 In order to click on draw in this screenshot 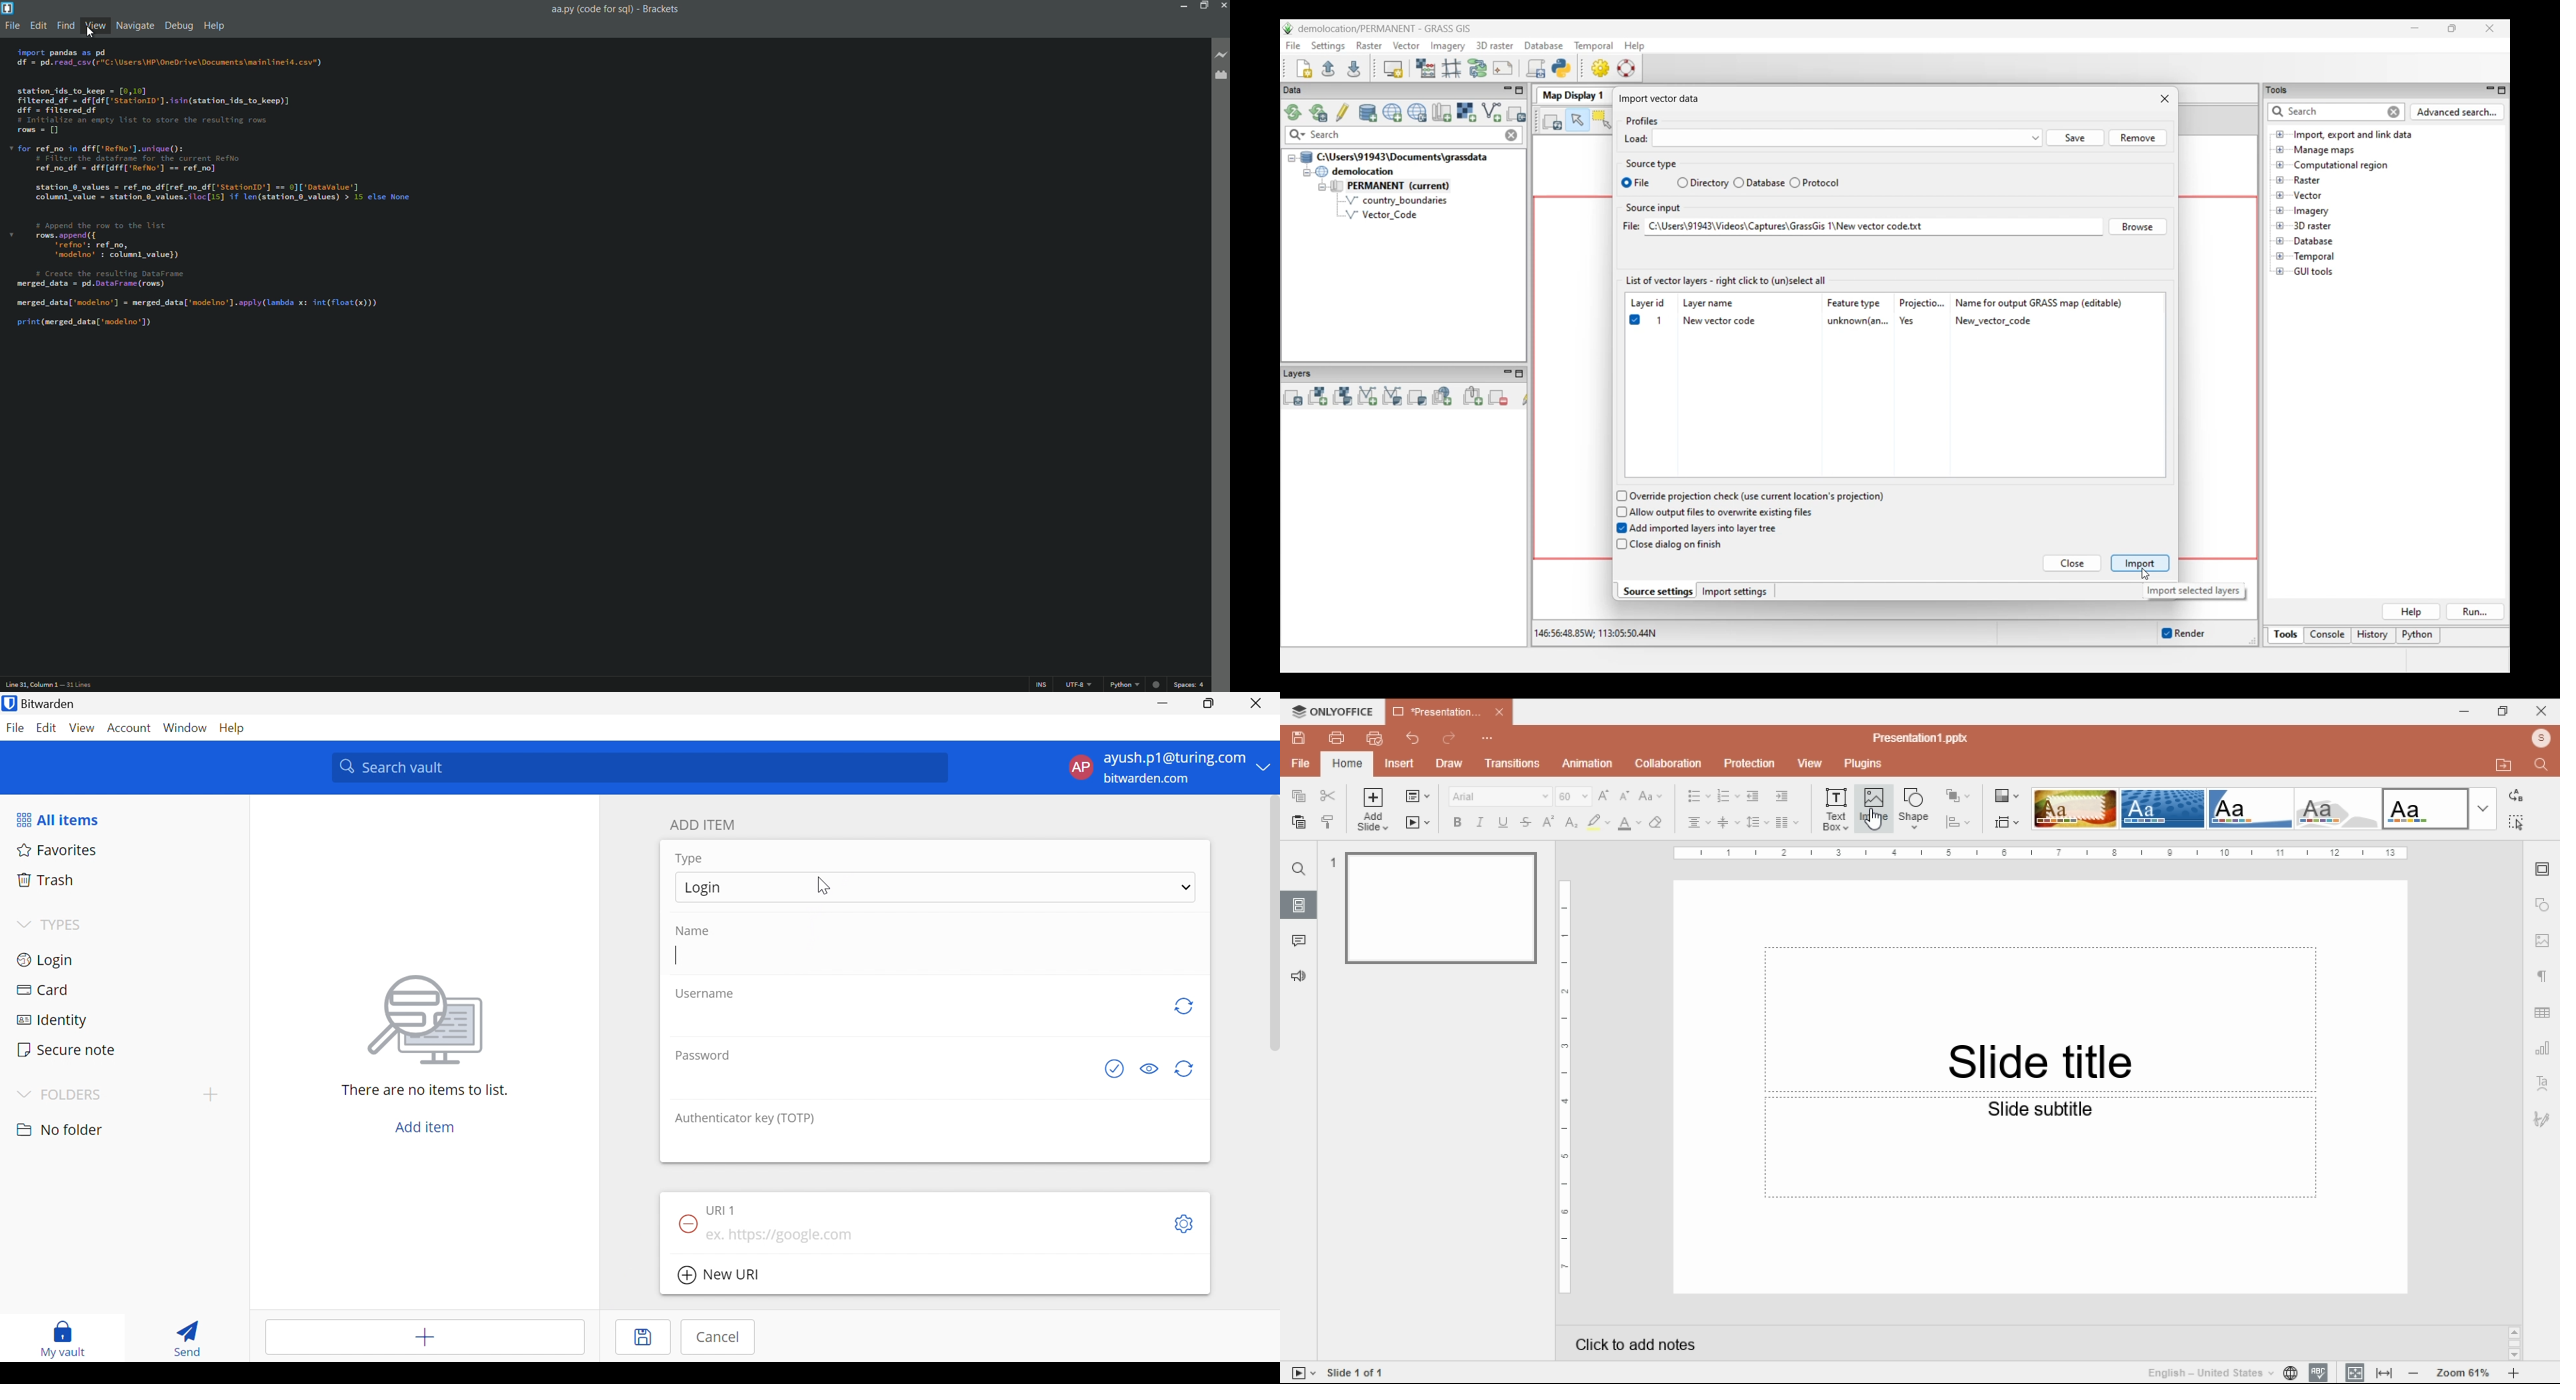, I will do `click(1450, 764)`.